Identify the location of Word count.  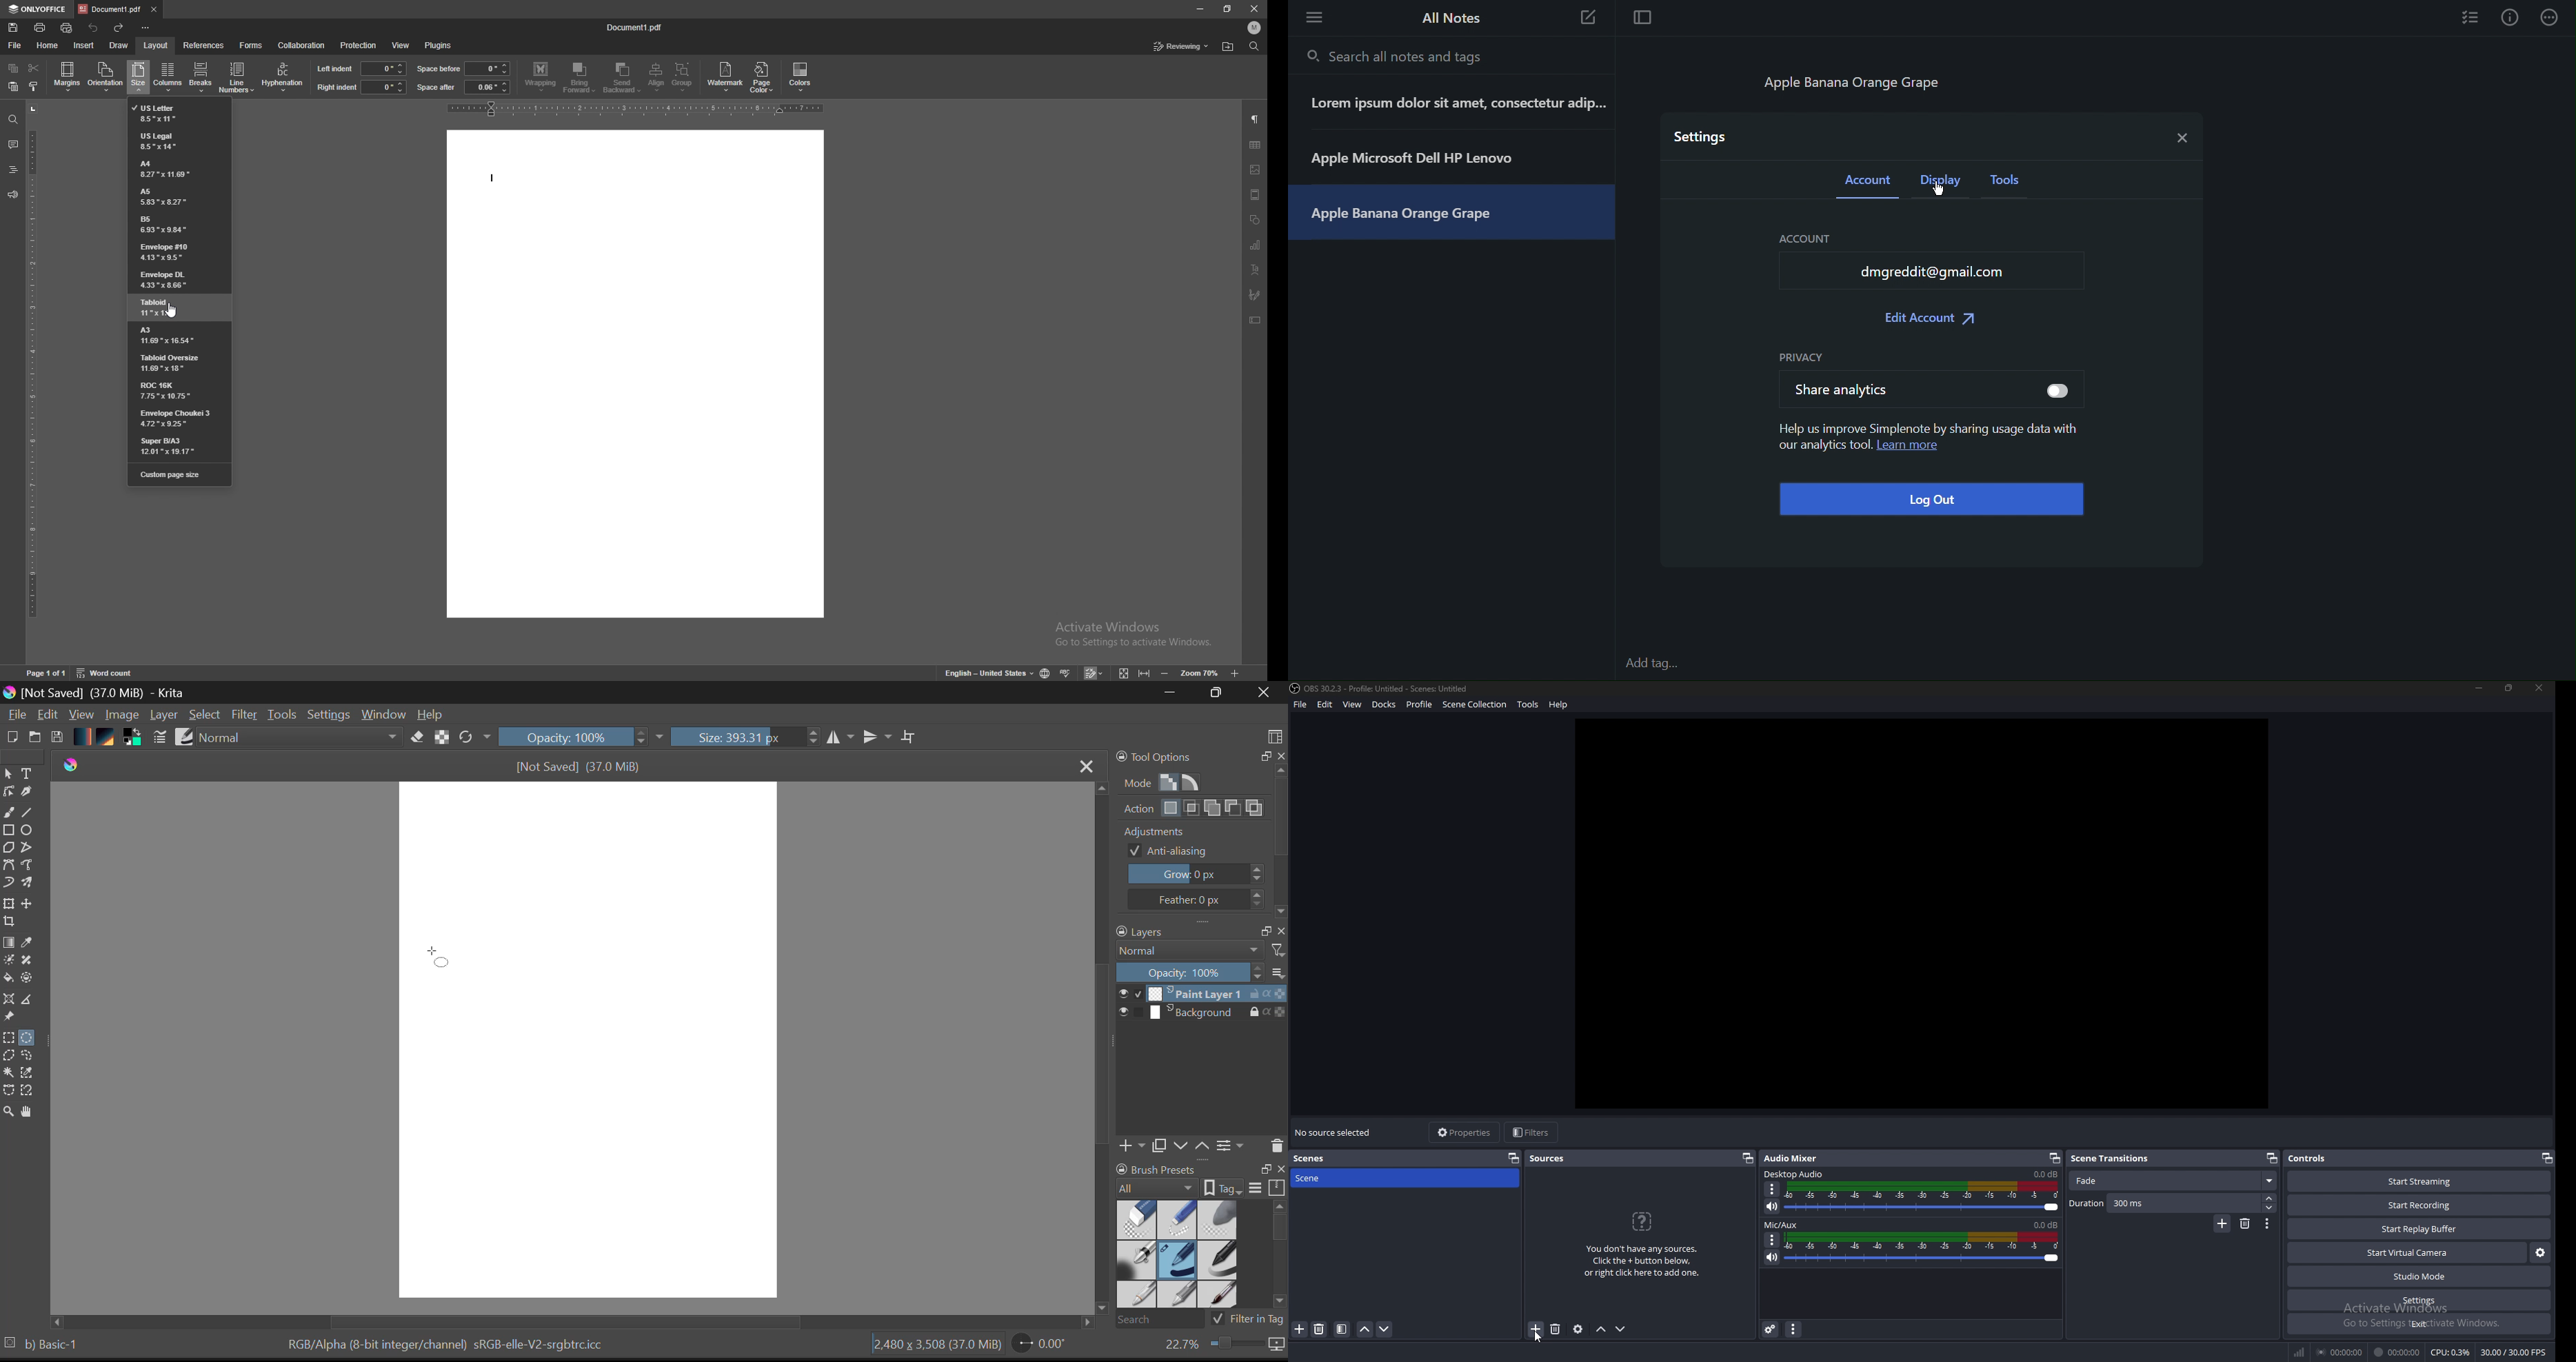
(113, 672).